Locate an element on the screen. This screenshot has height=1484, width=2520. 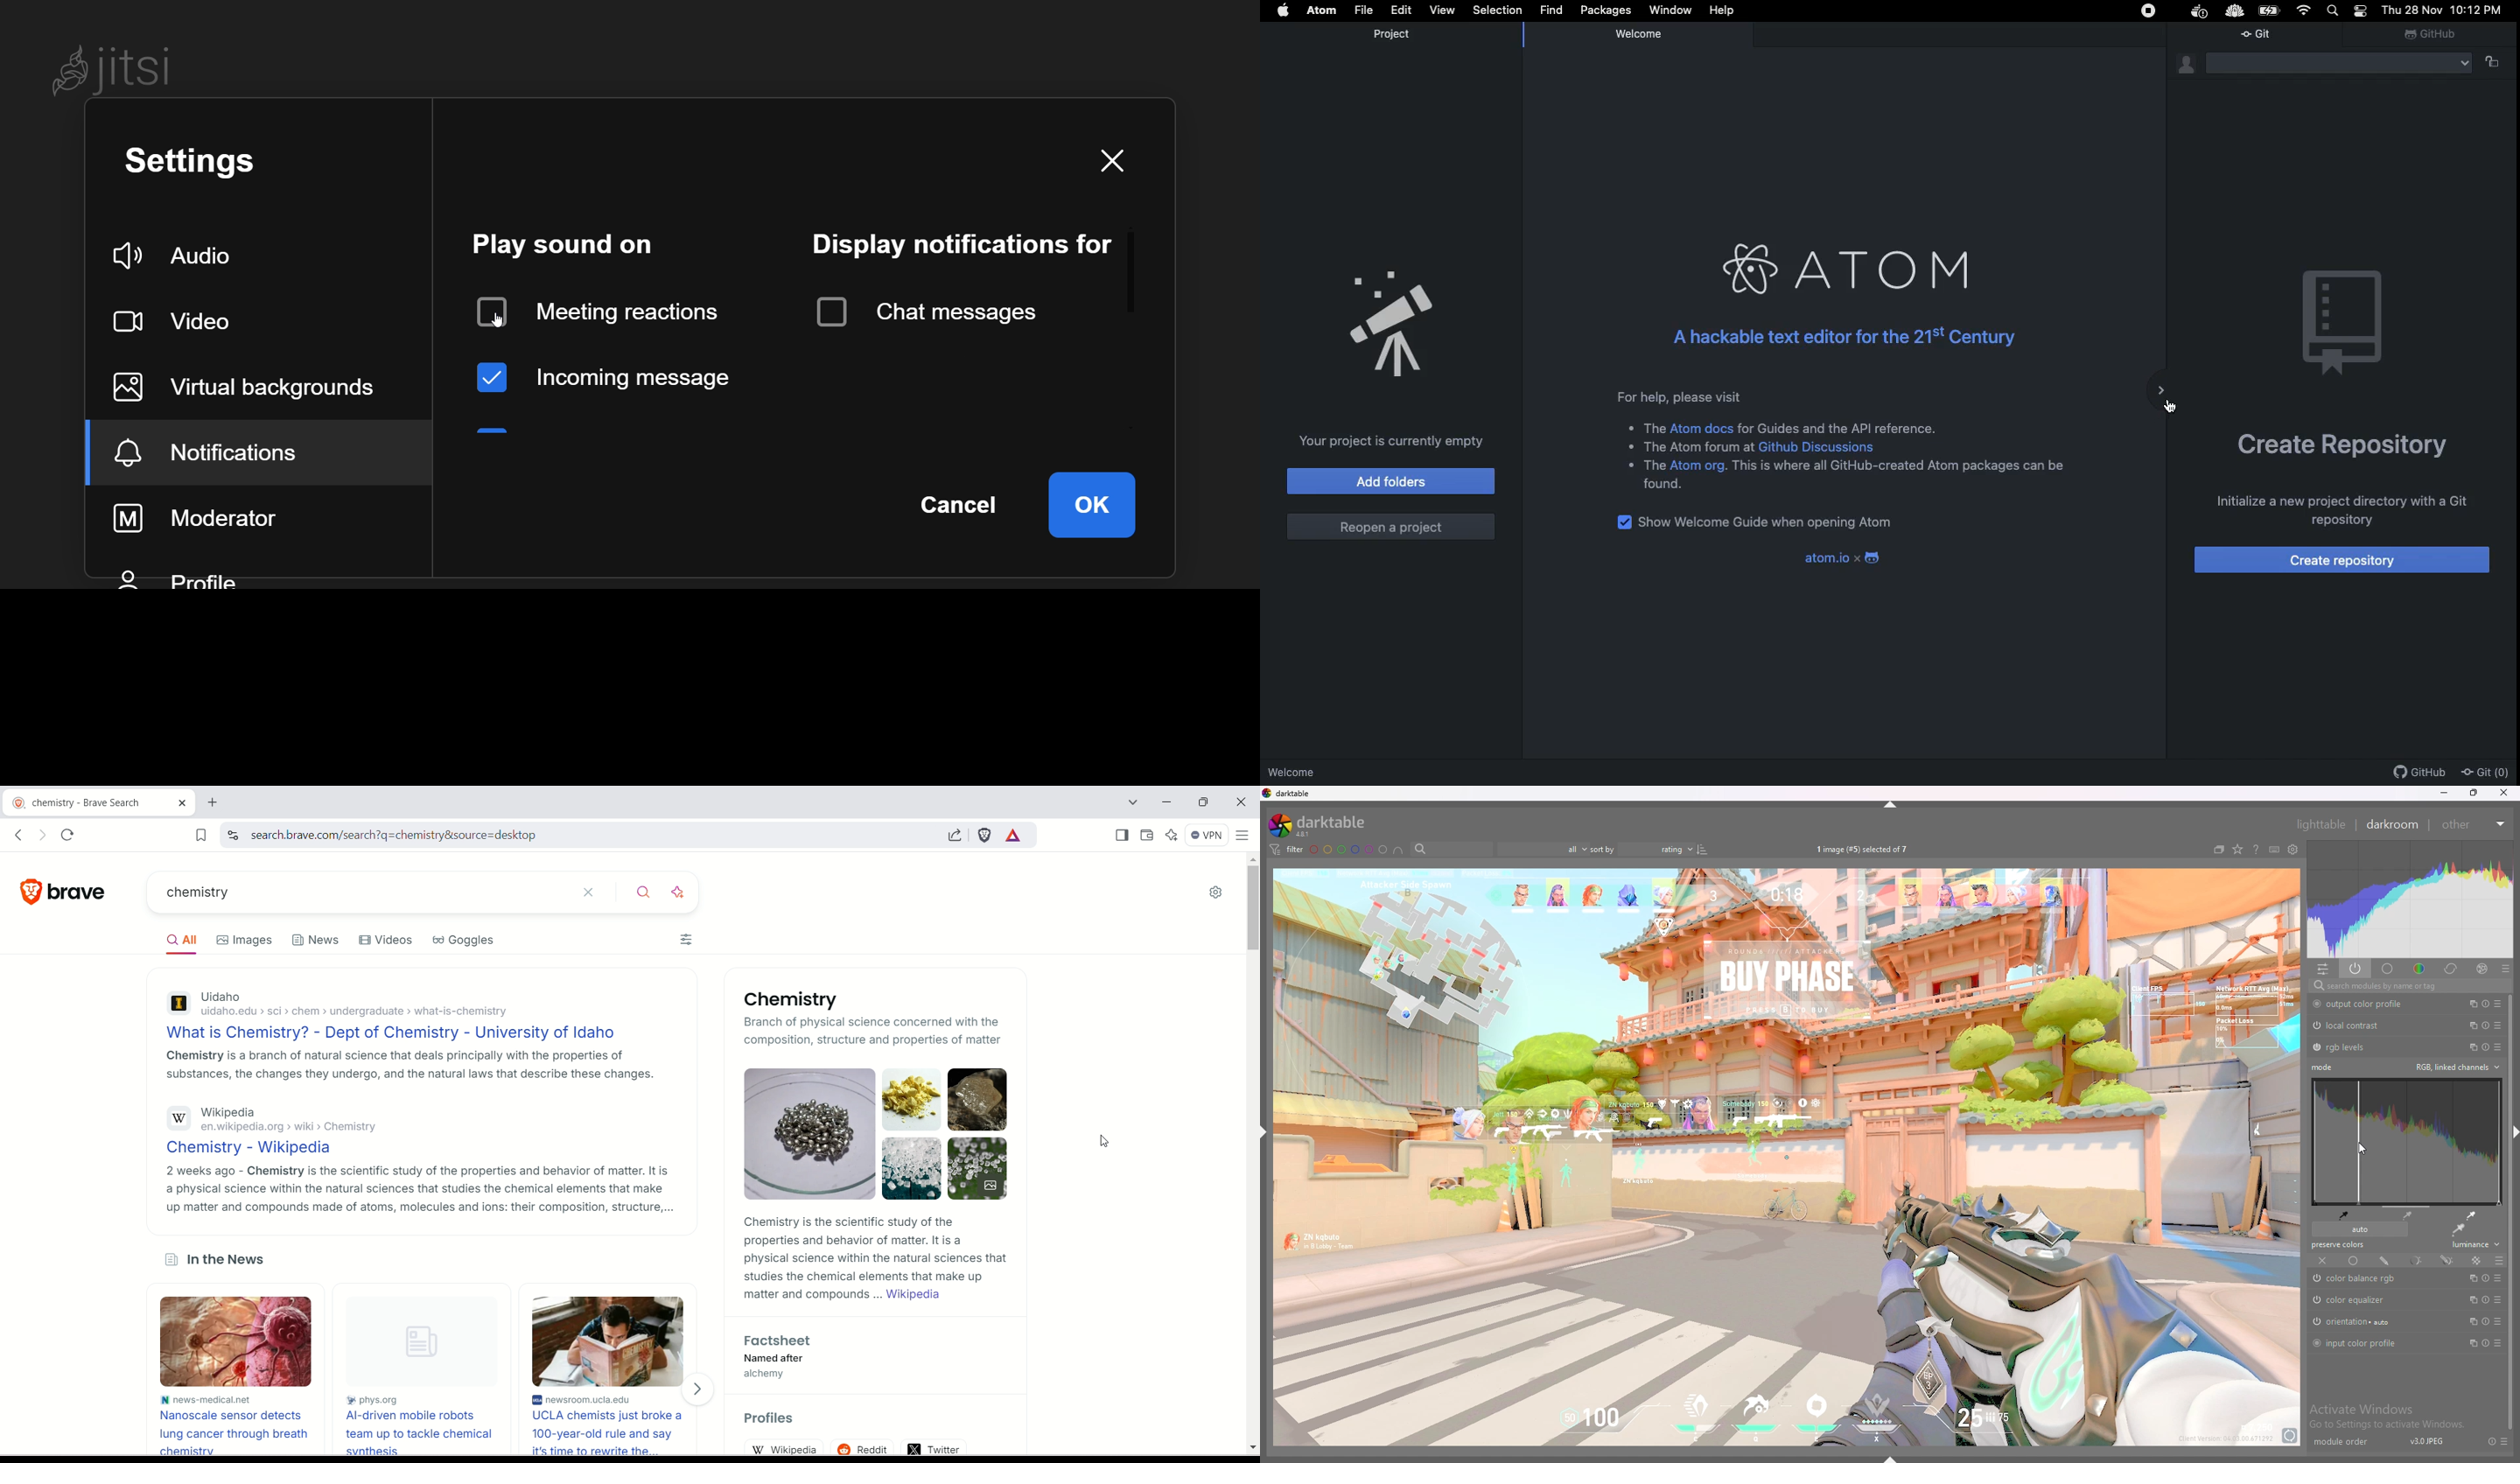
change type of overlays is located at coordinates (2238, 850).